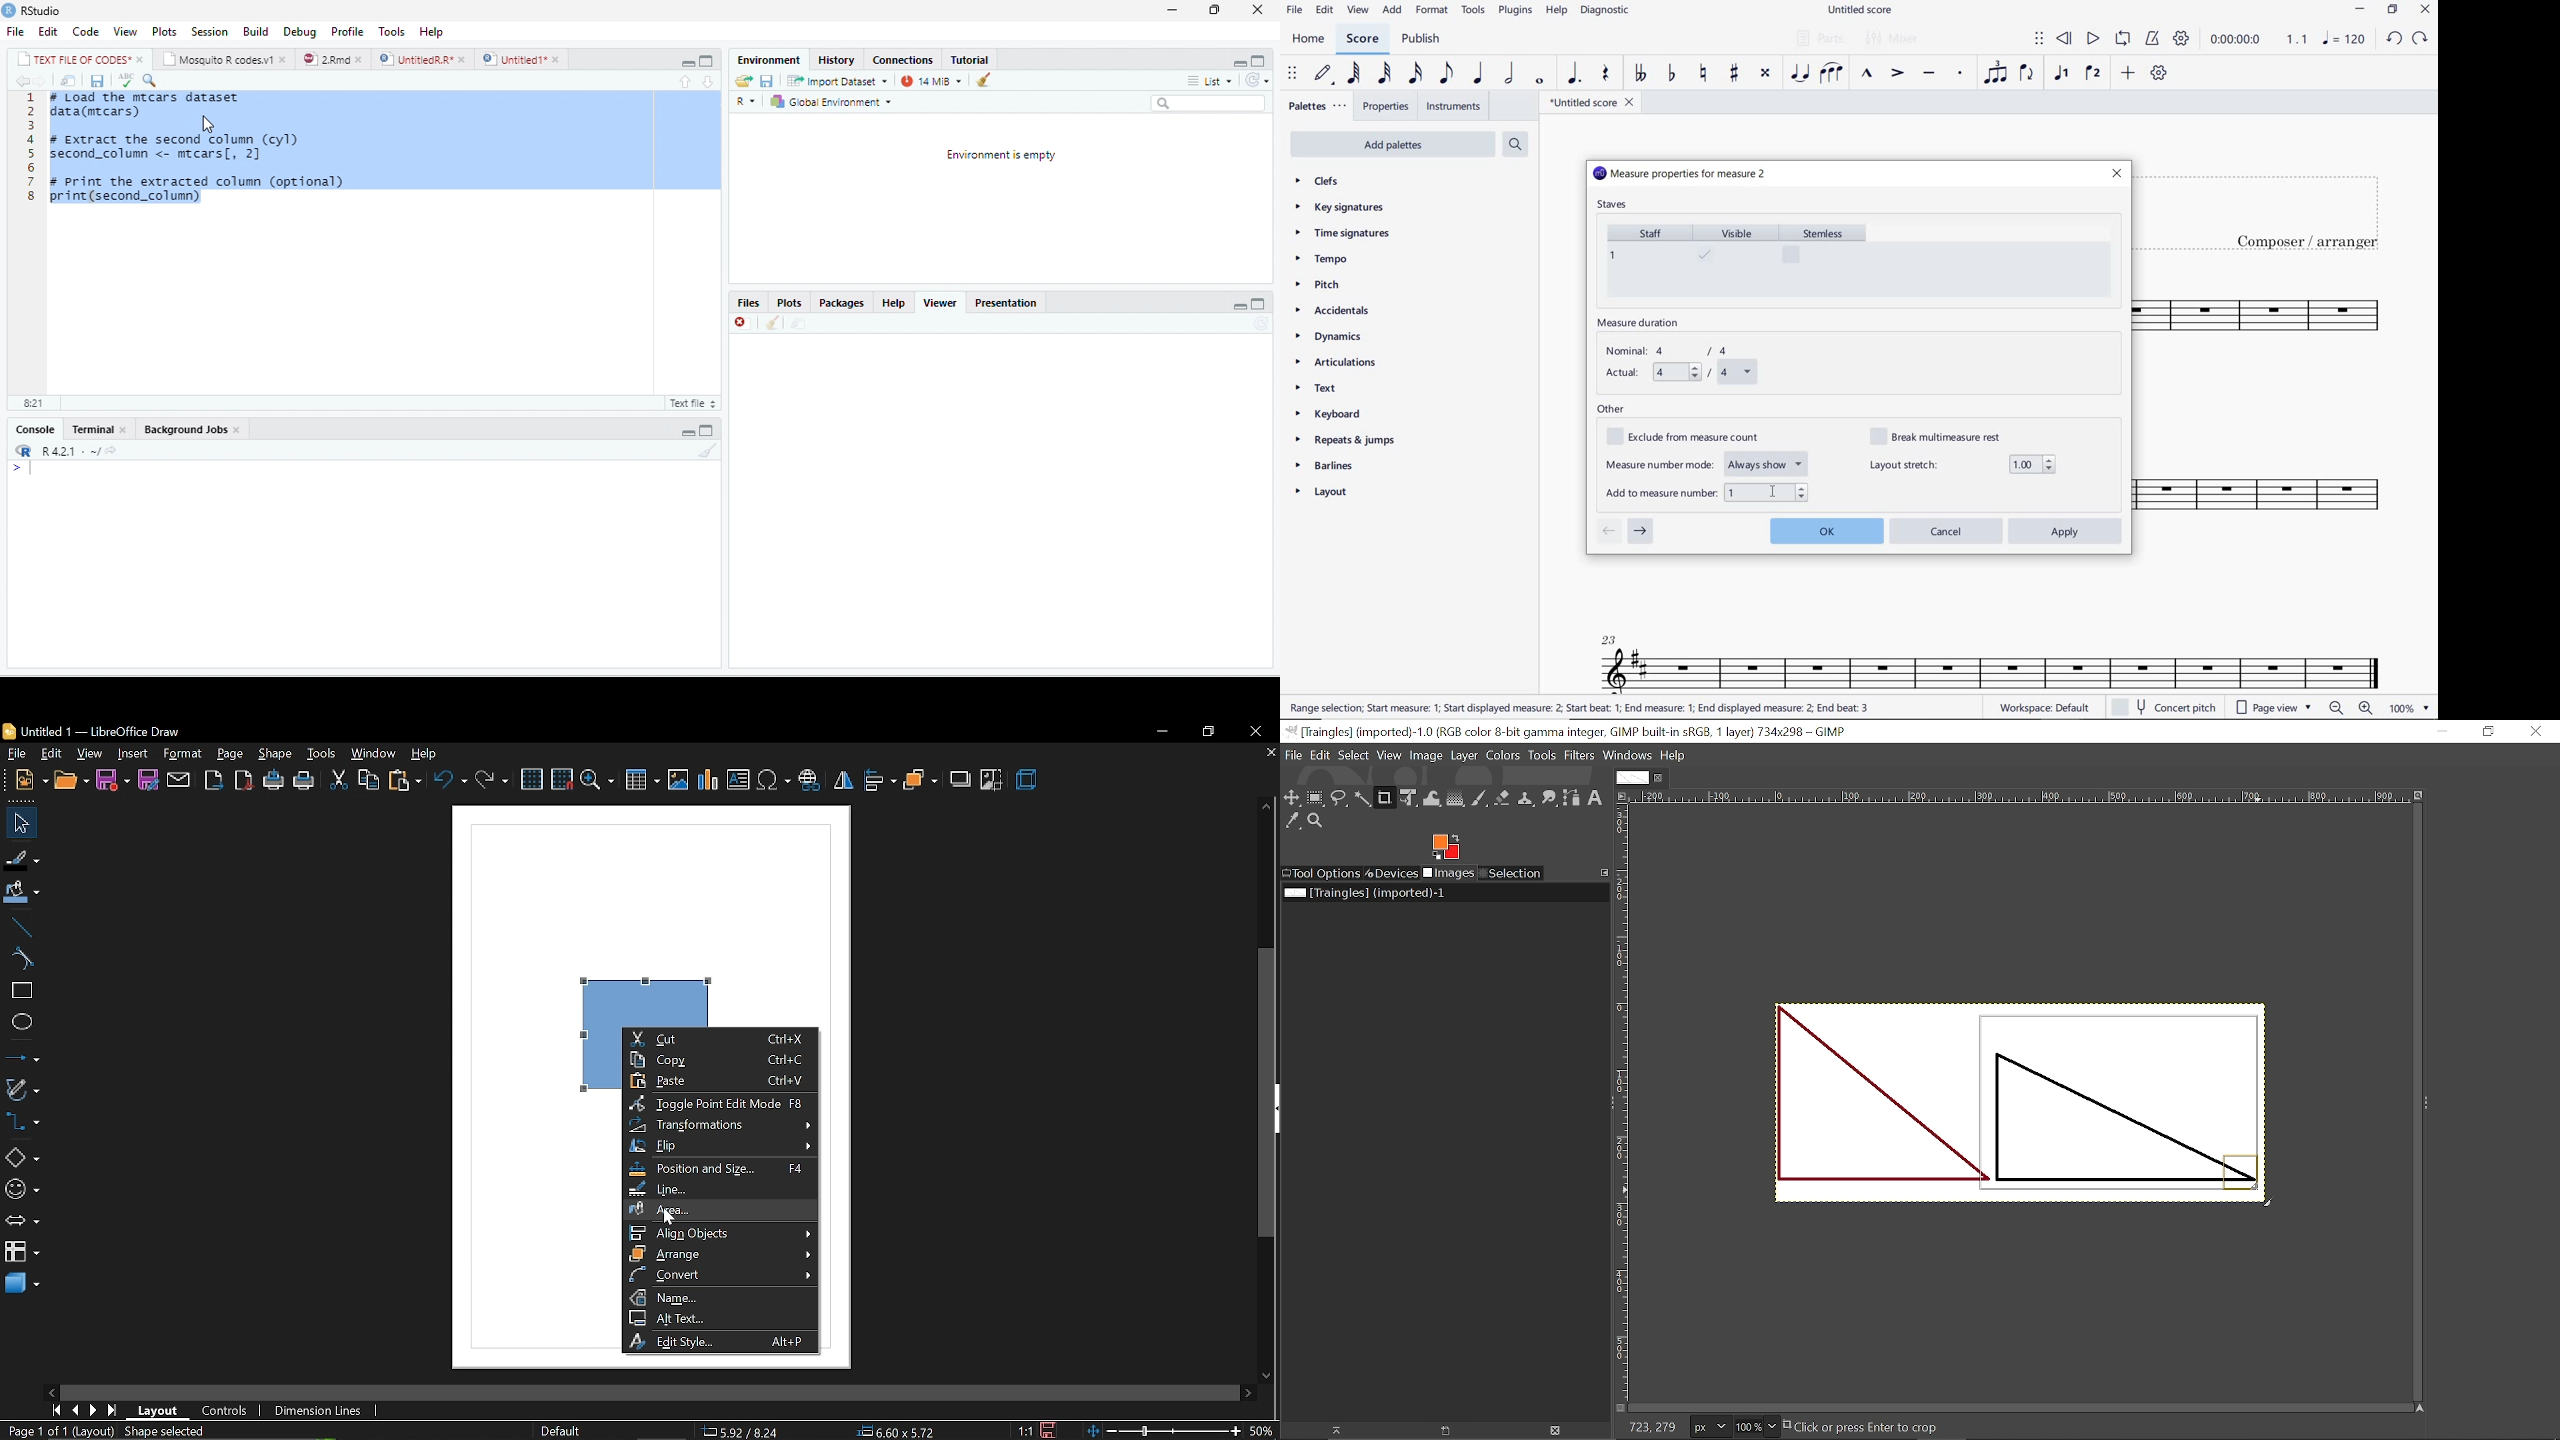  Describe the element at coordinates (1211, 82) in the screenshot. I see `list` at that location.